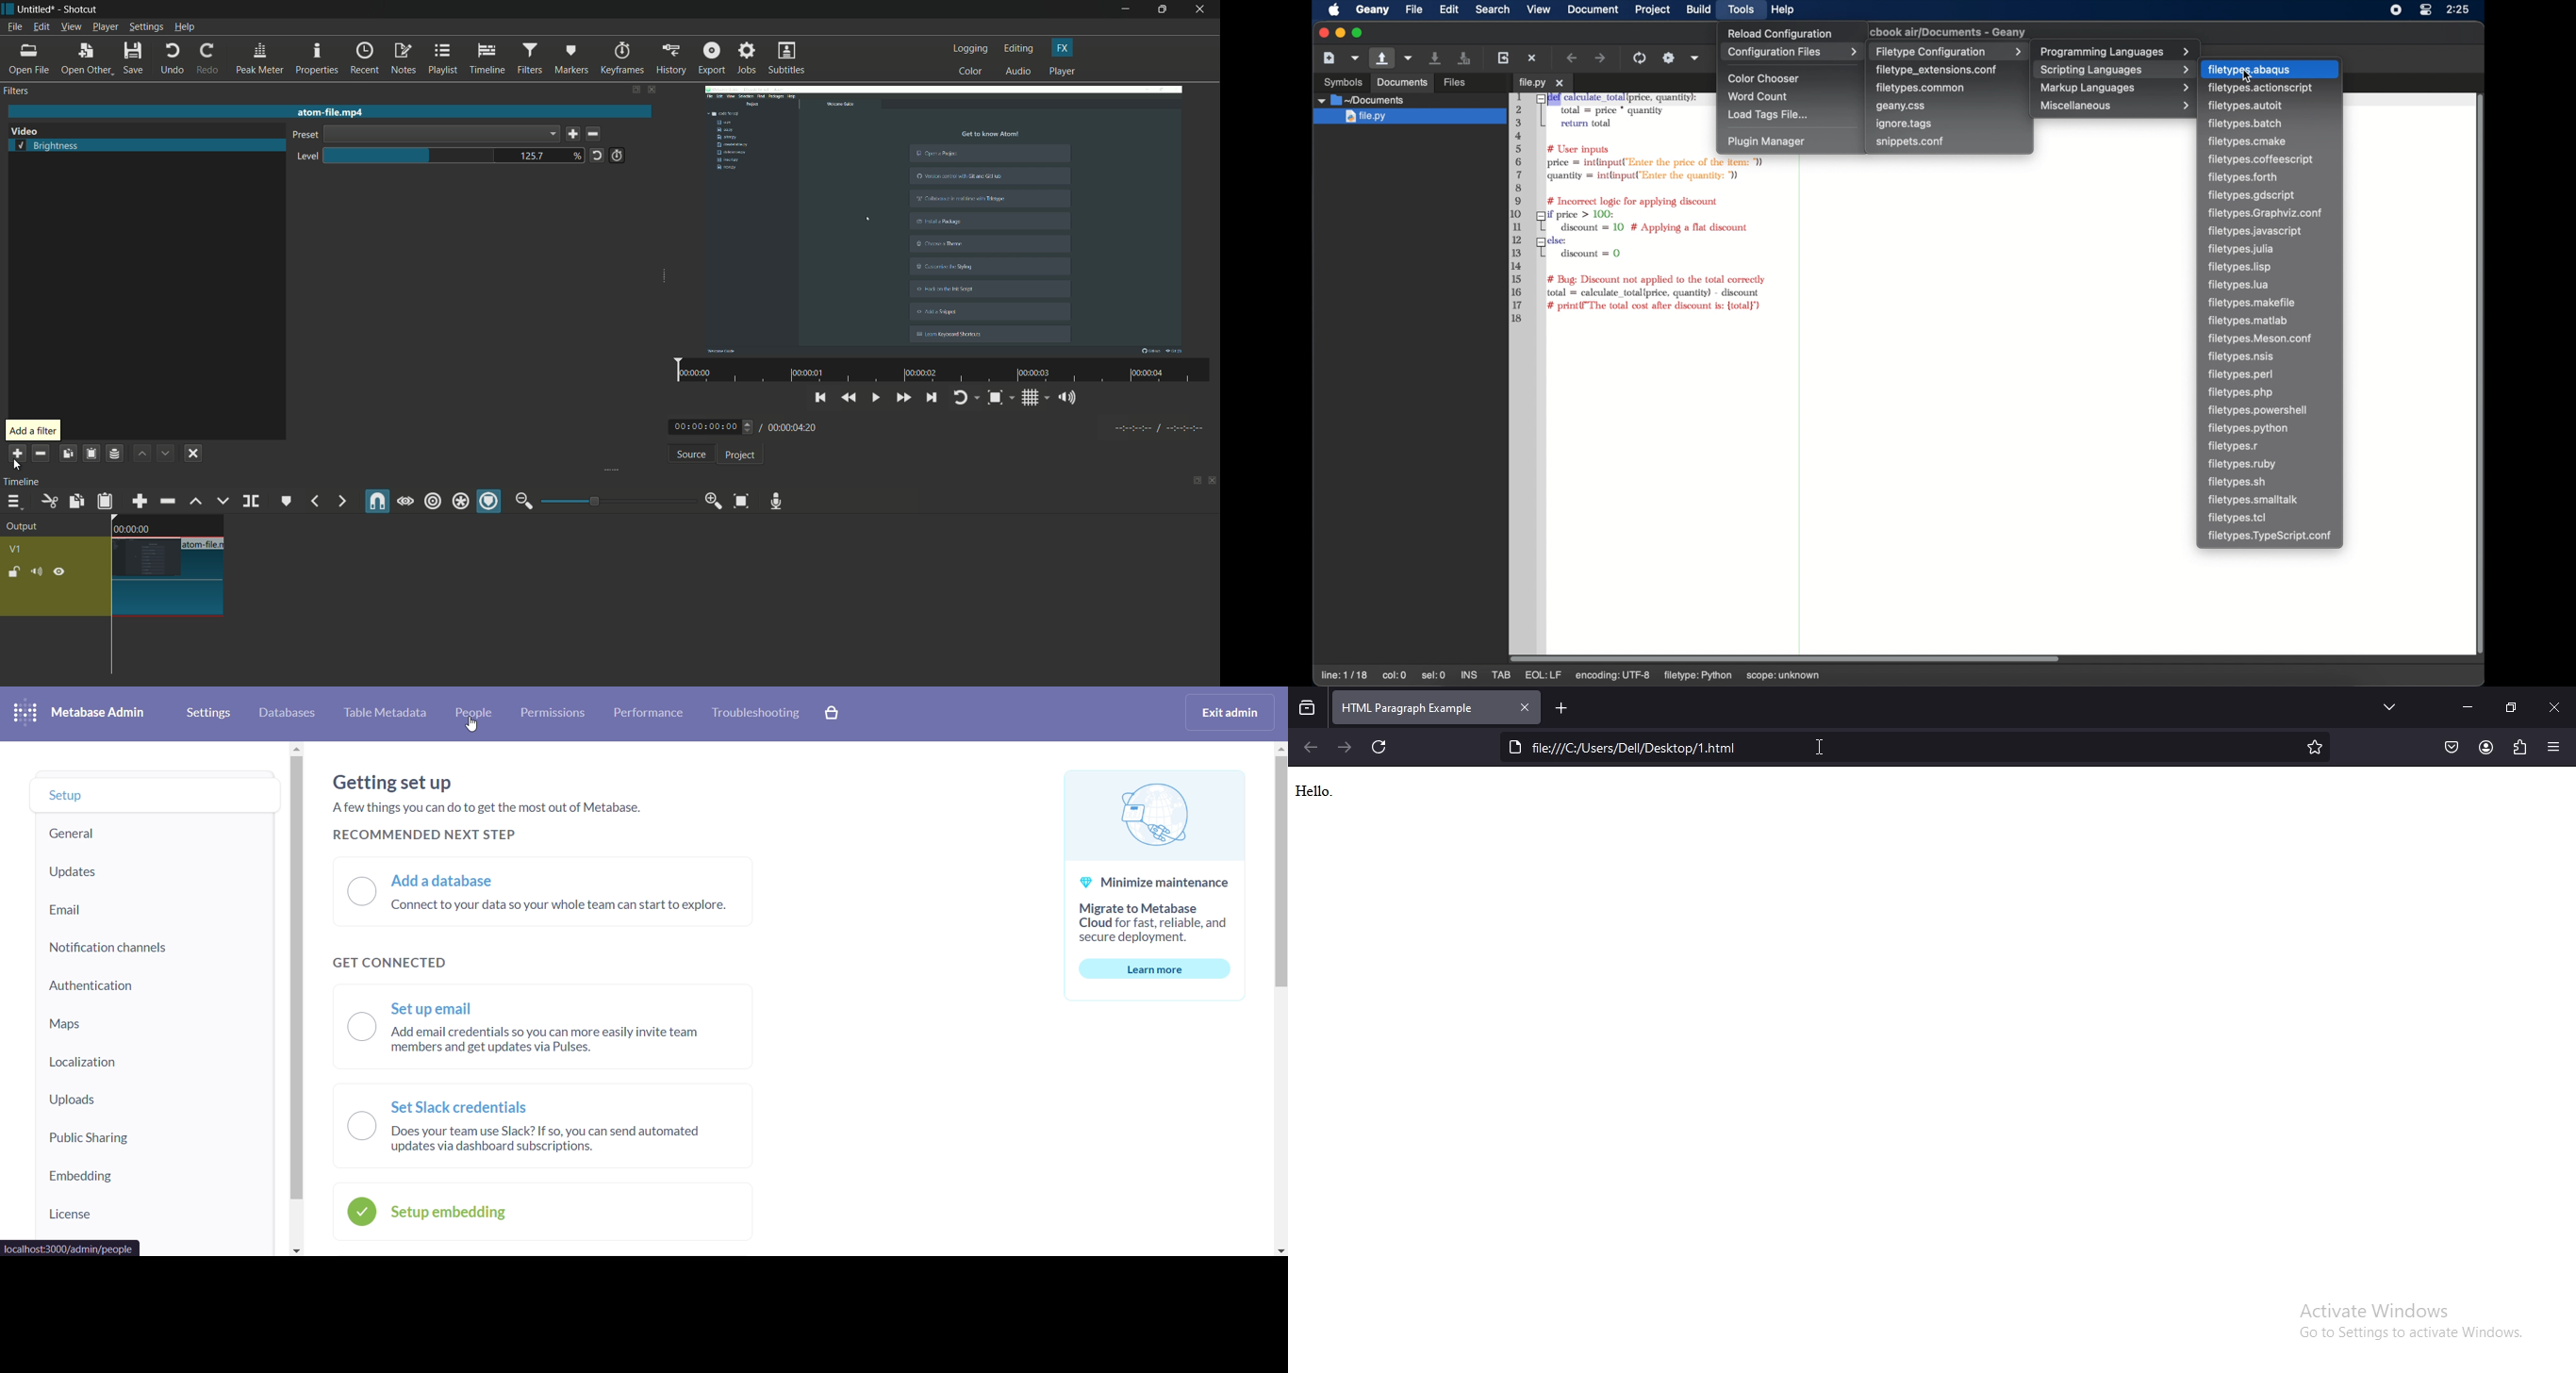 The width and height of the screenshot is (2576, 1400). Describe the element at coordinates (1537, 675) in the screenshot. I see `mod` at that location.